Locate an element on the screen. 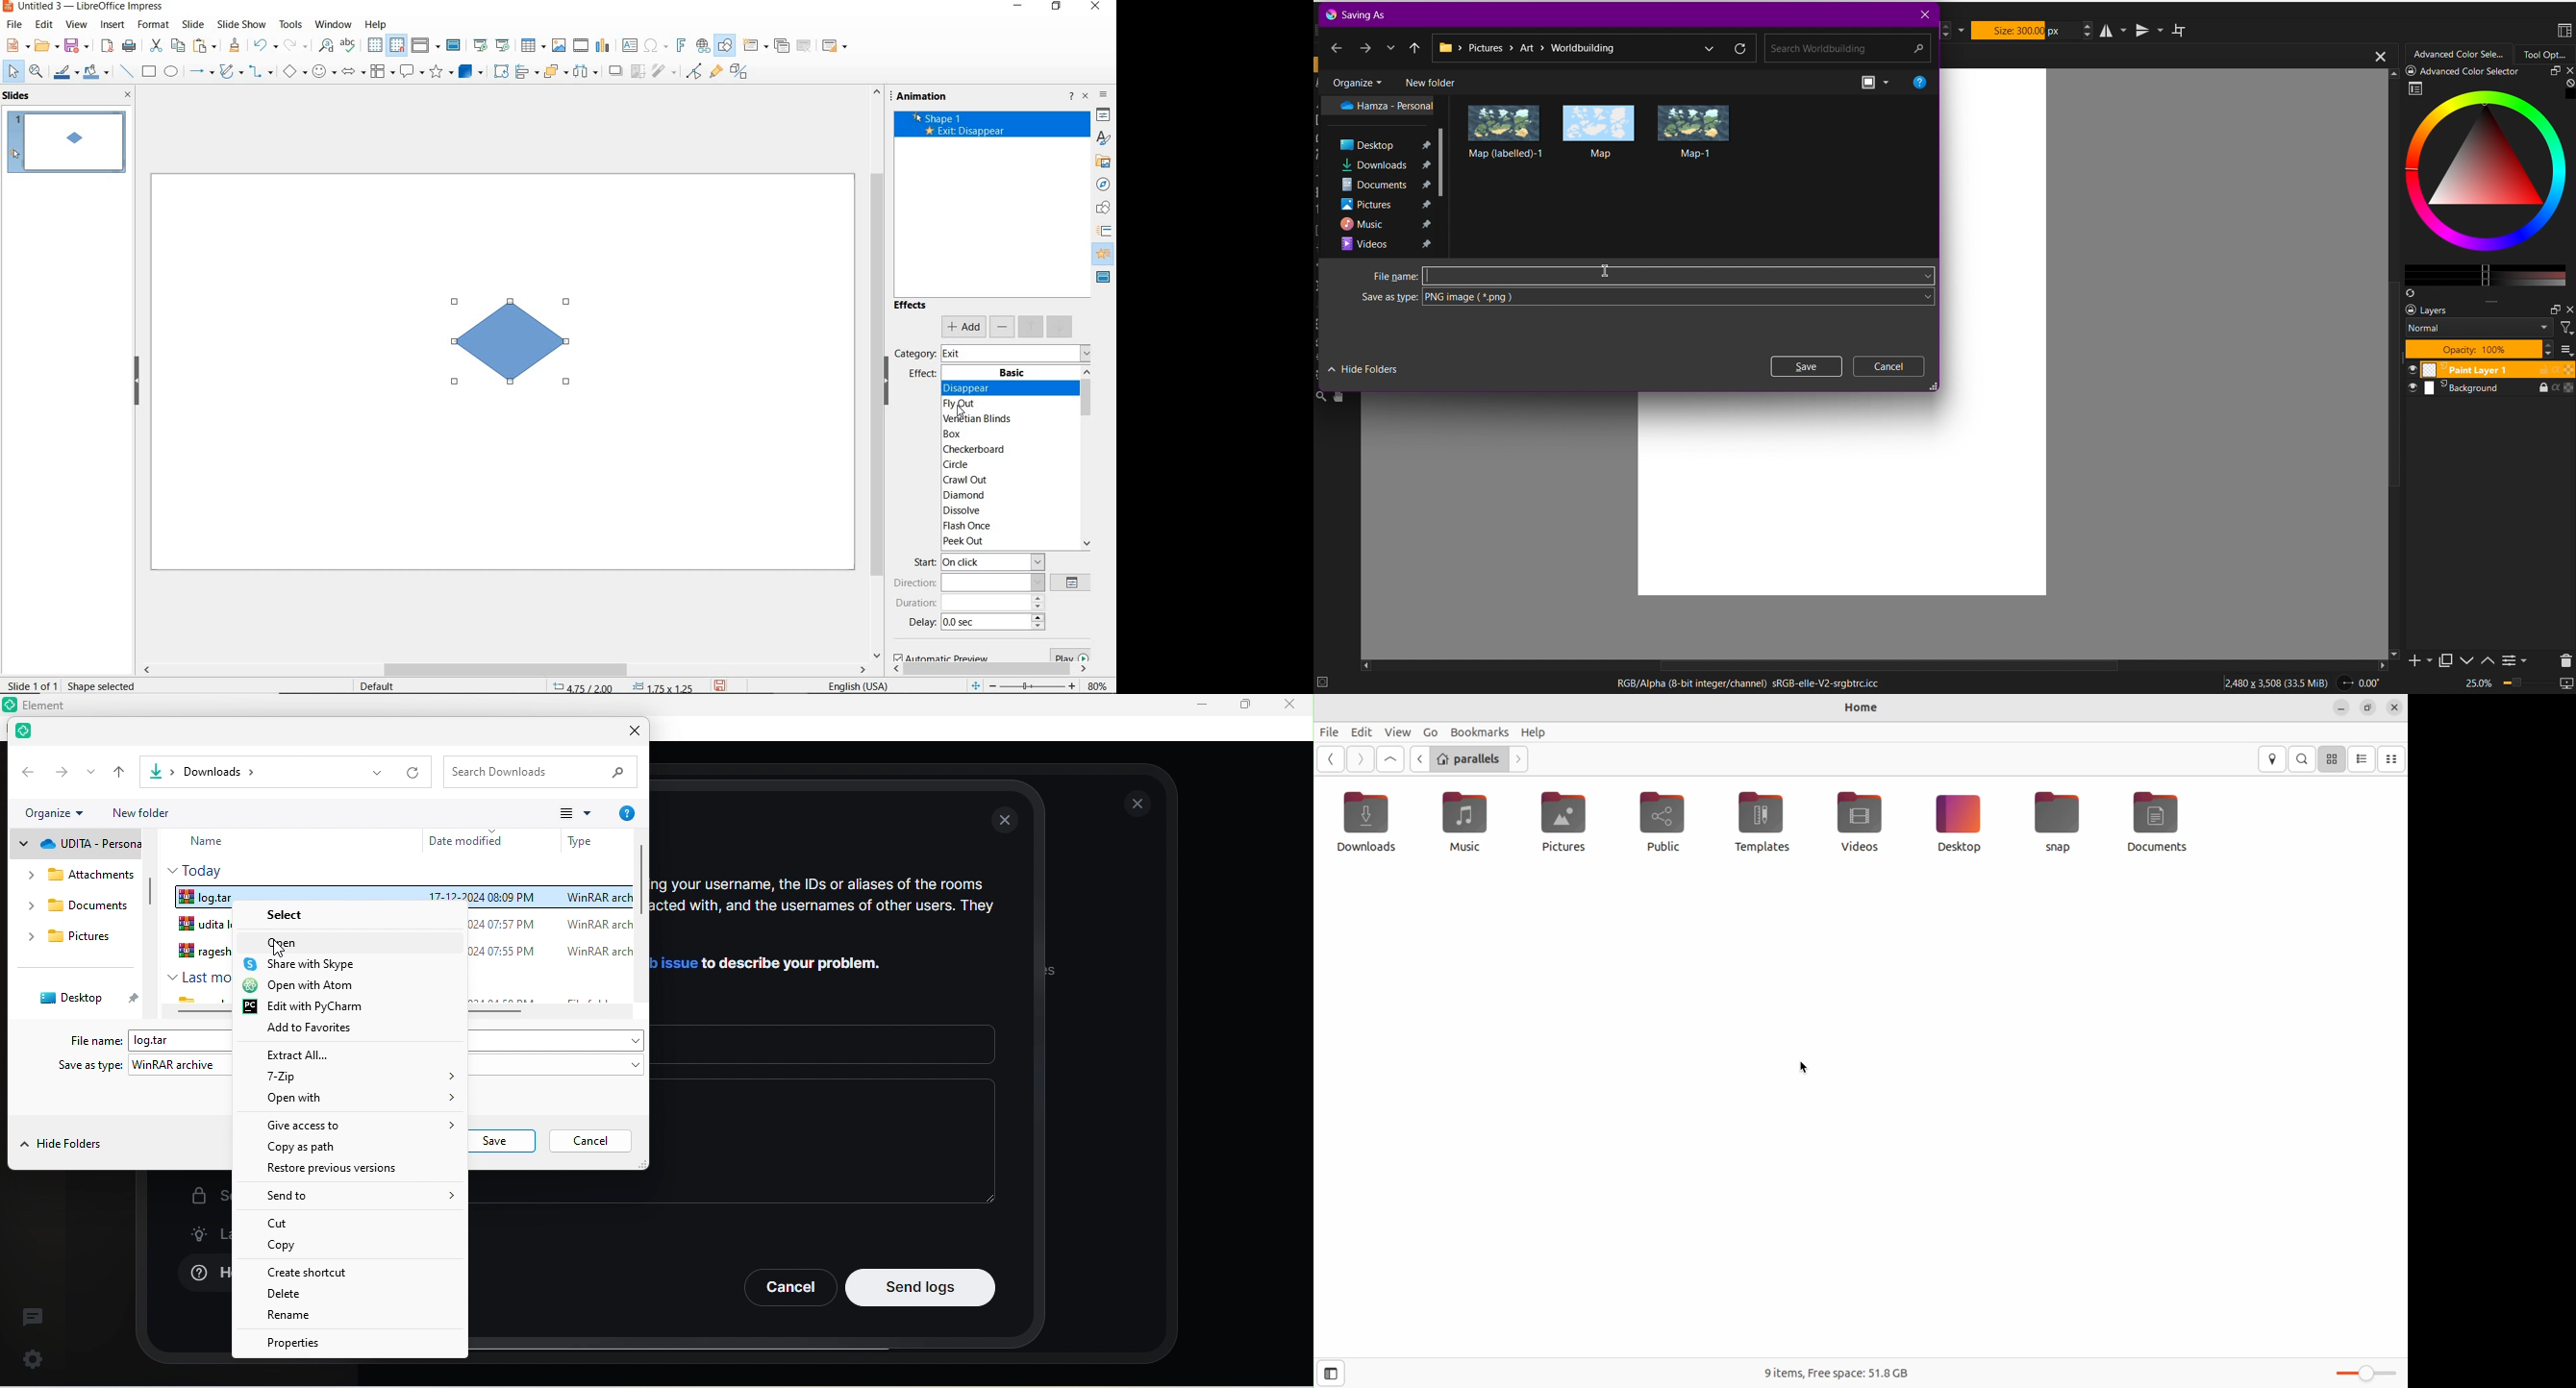  fill color is located at coordinates (96, 72).